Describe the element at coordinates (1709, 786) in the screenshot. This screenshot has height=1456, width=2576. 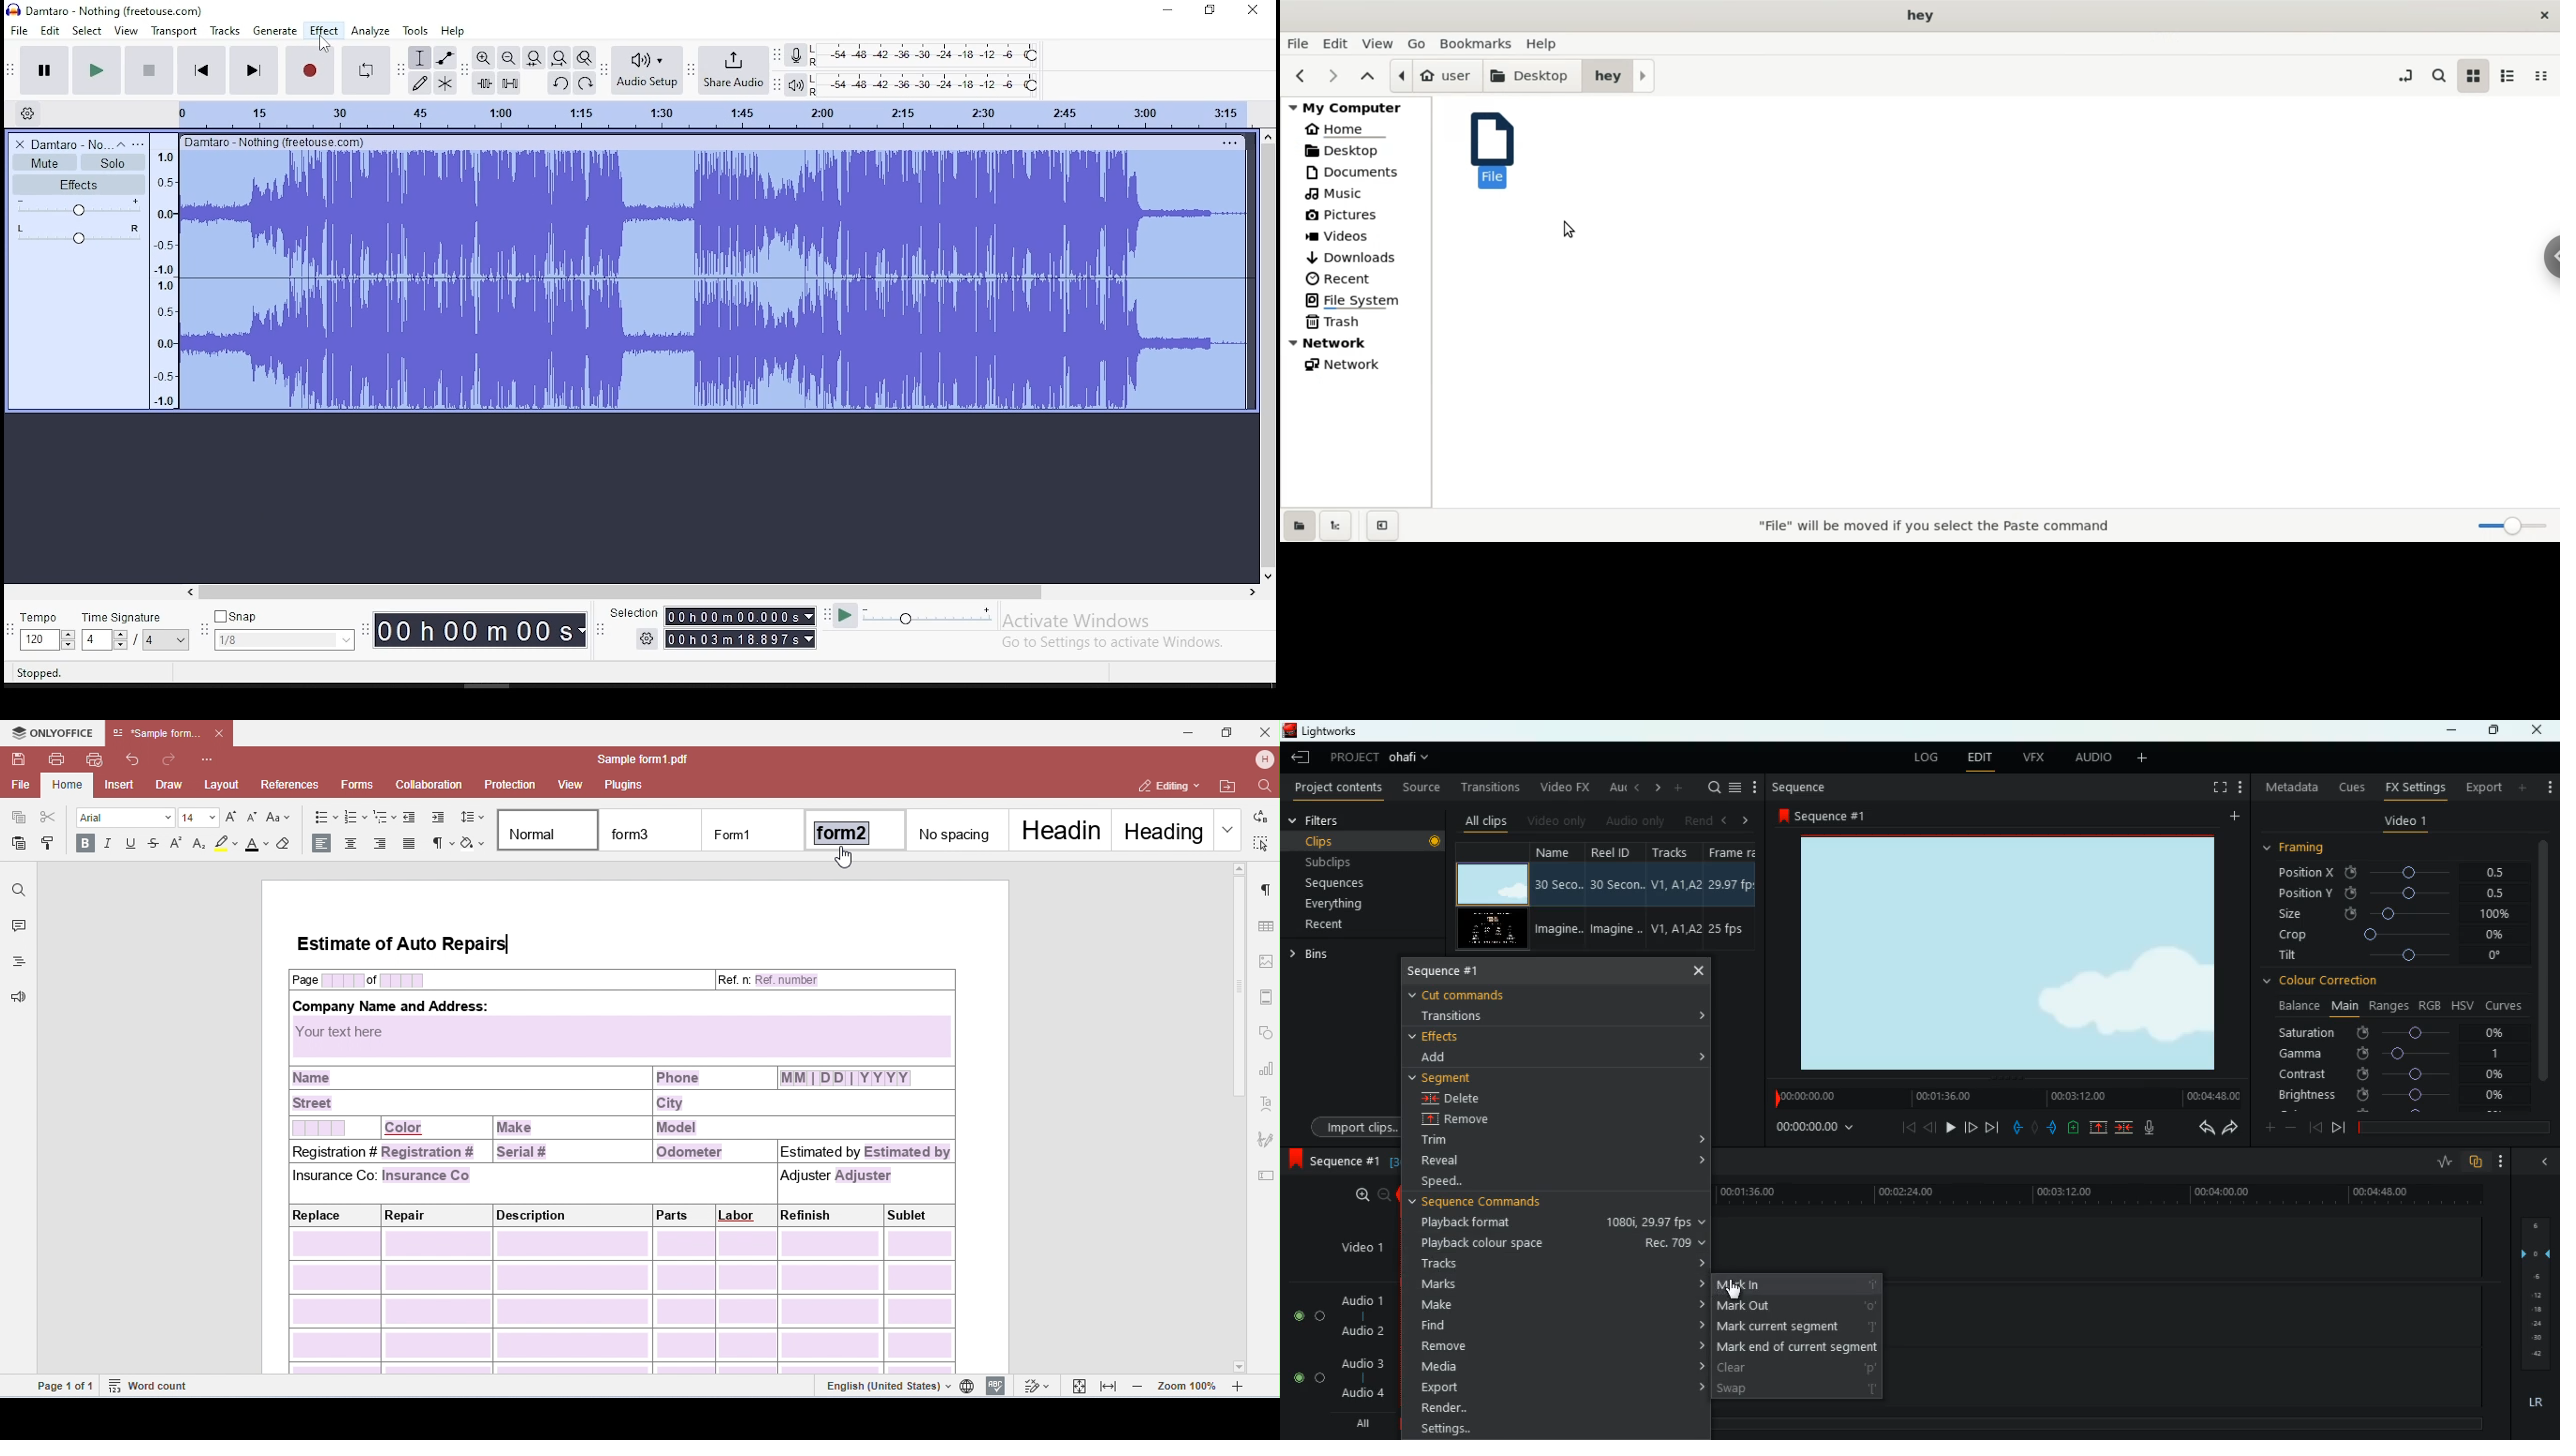
I see `search` at that location.